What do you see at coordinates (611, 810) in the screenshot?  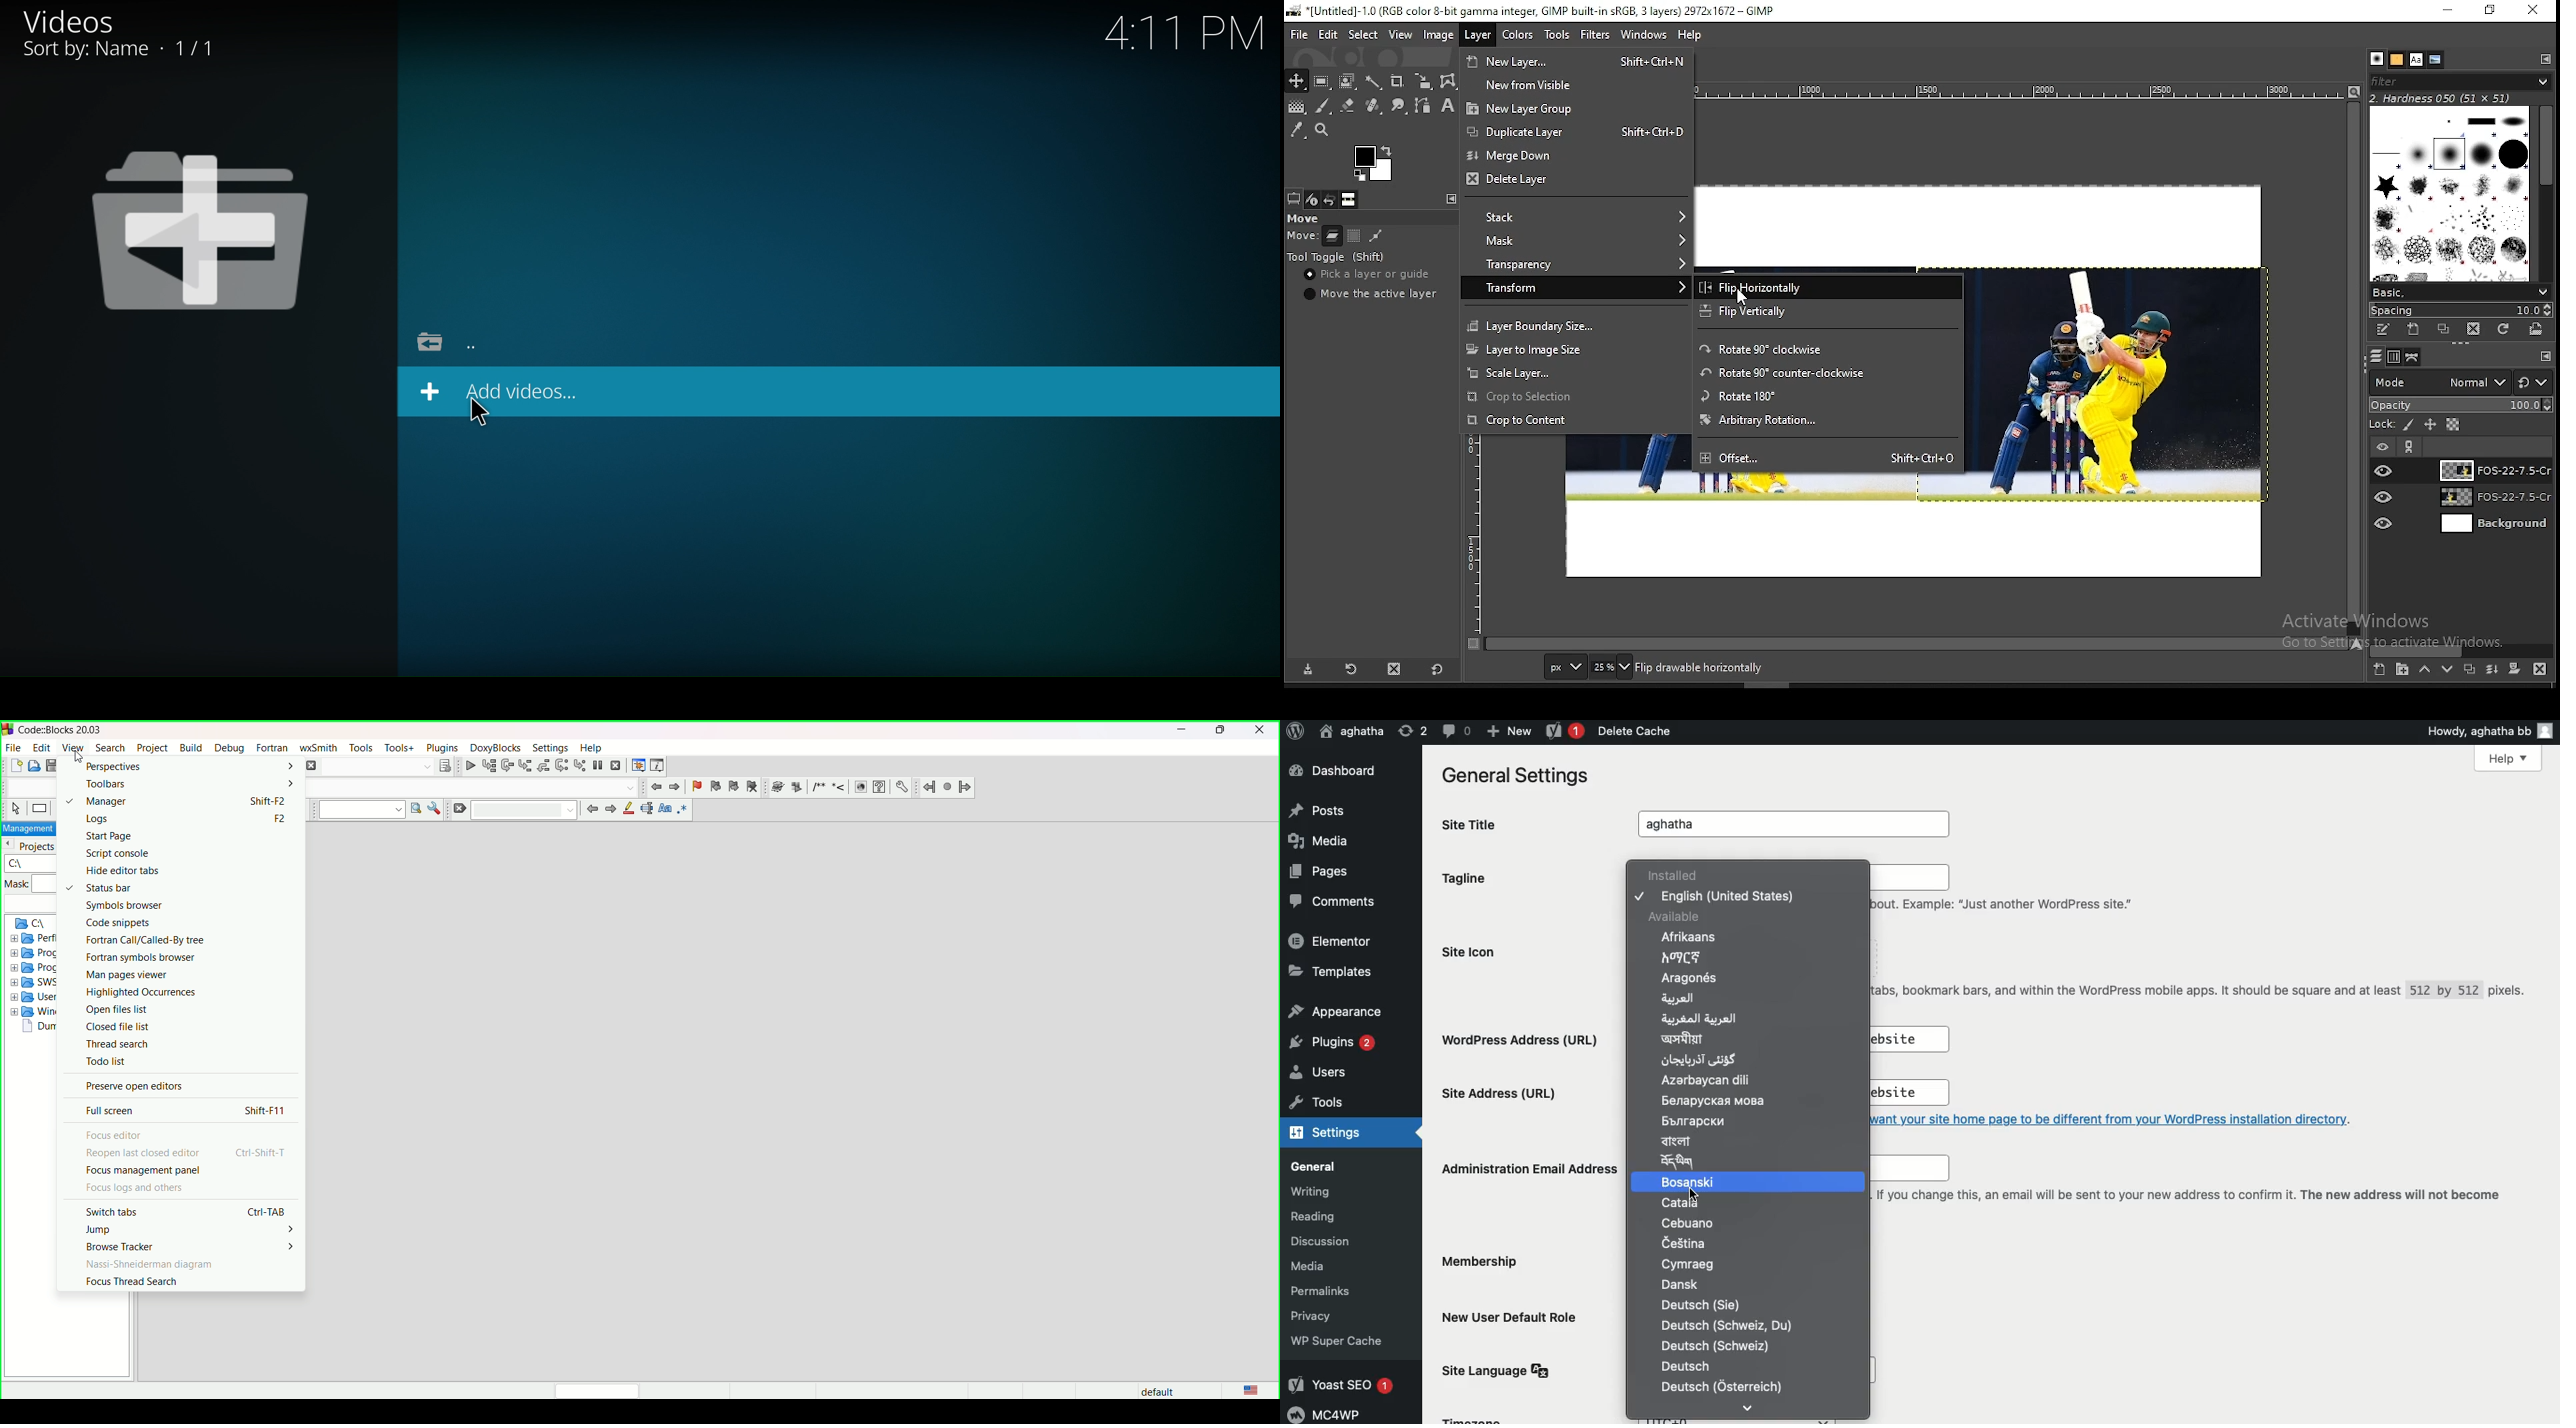 I see `next` at bounding box center [611, 810].